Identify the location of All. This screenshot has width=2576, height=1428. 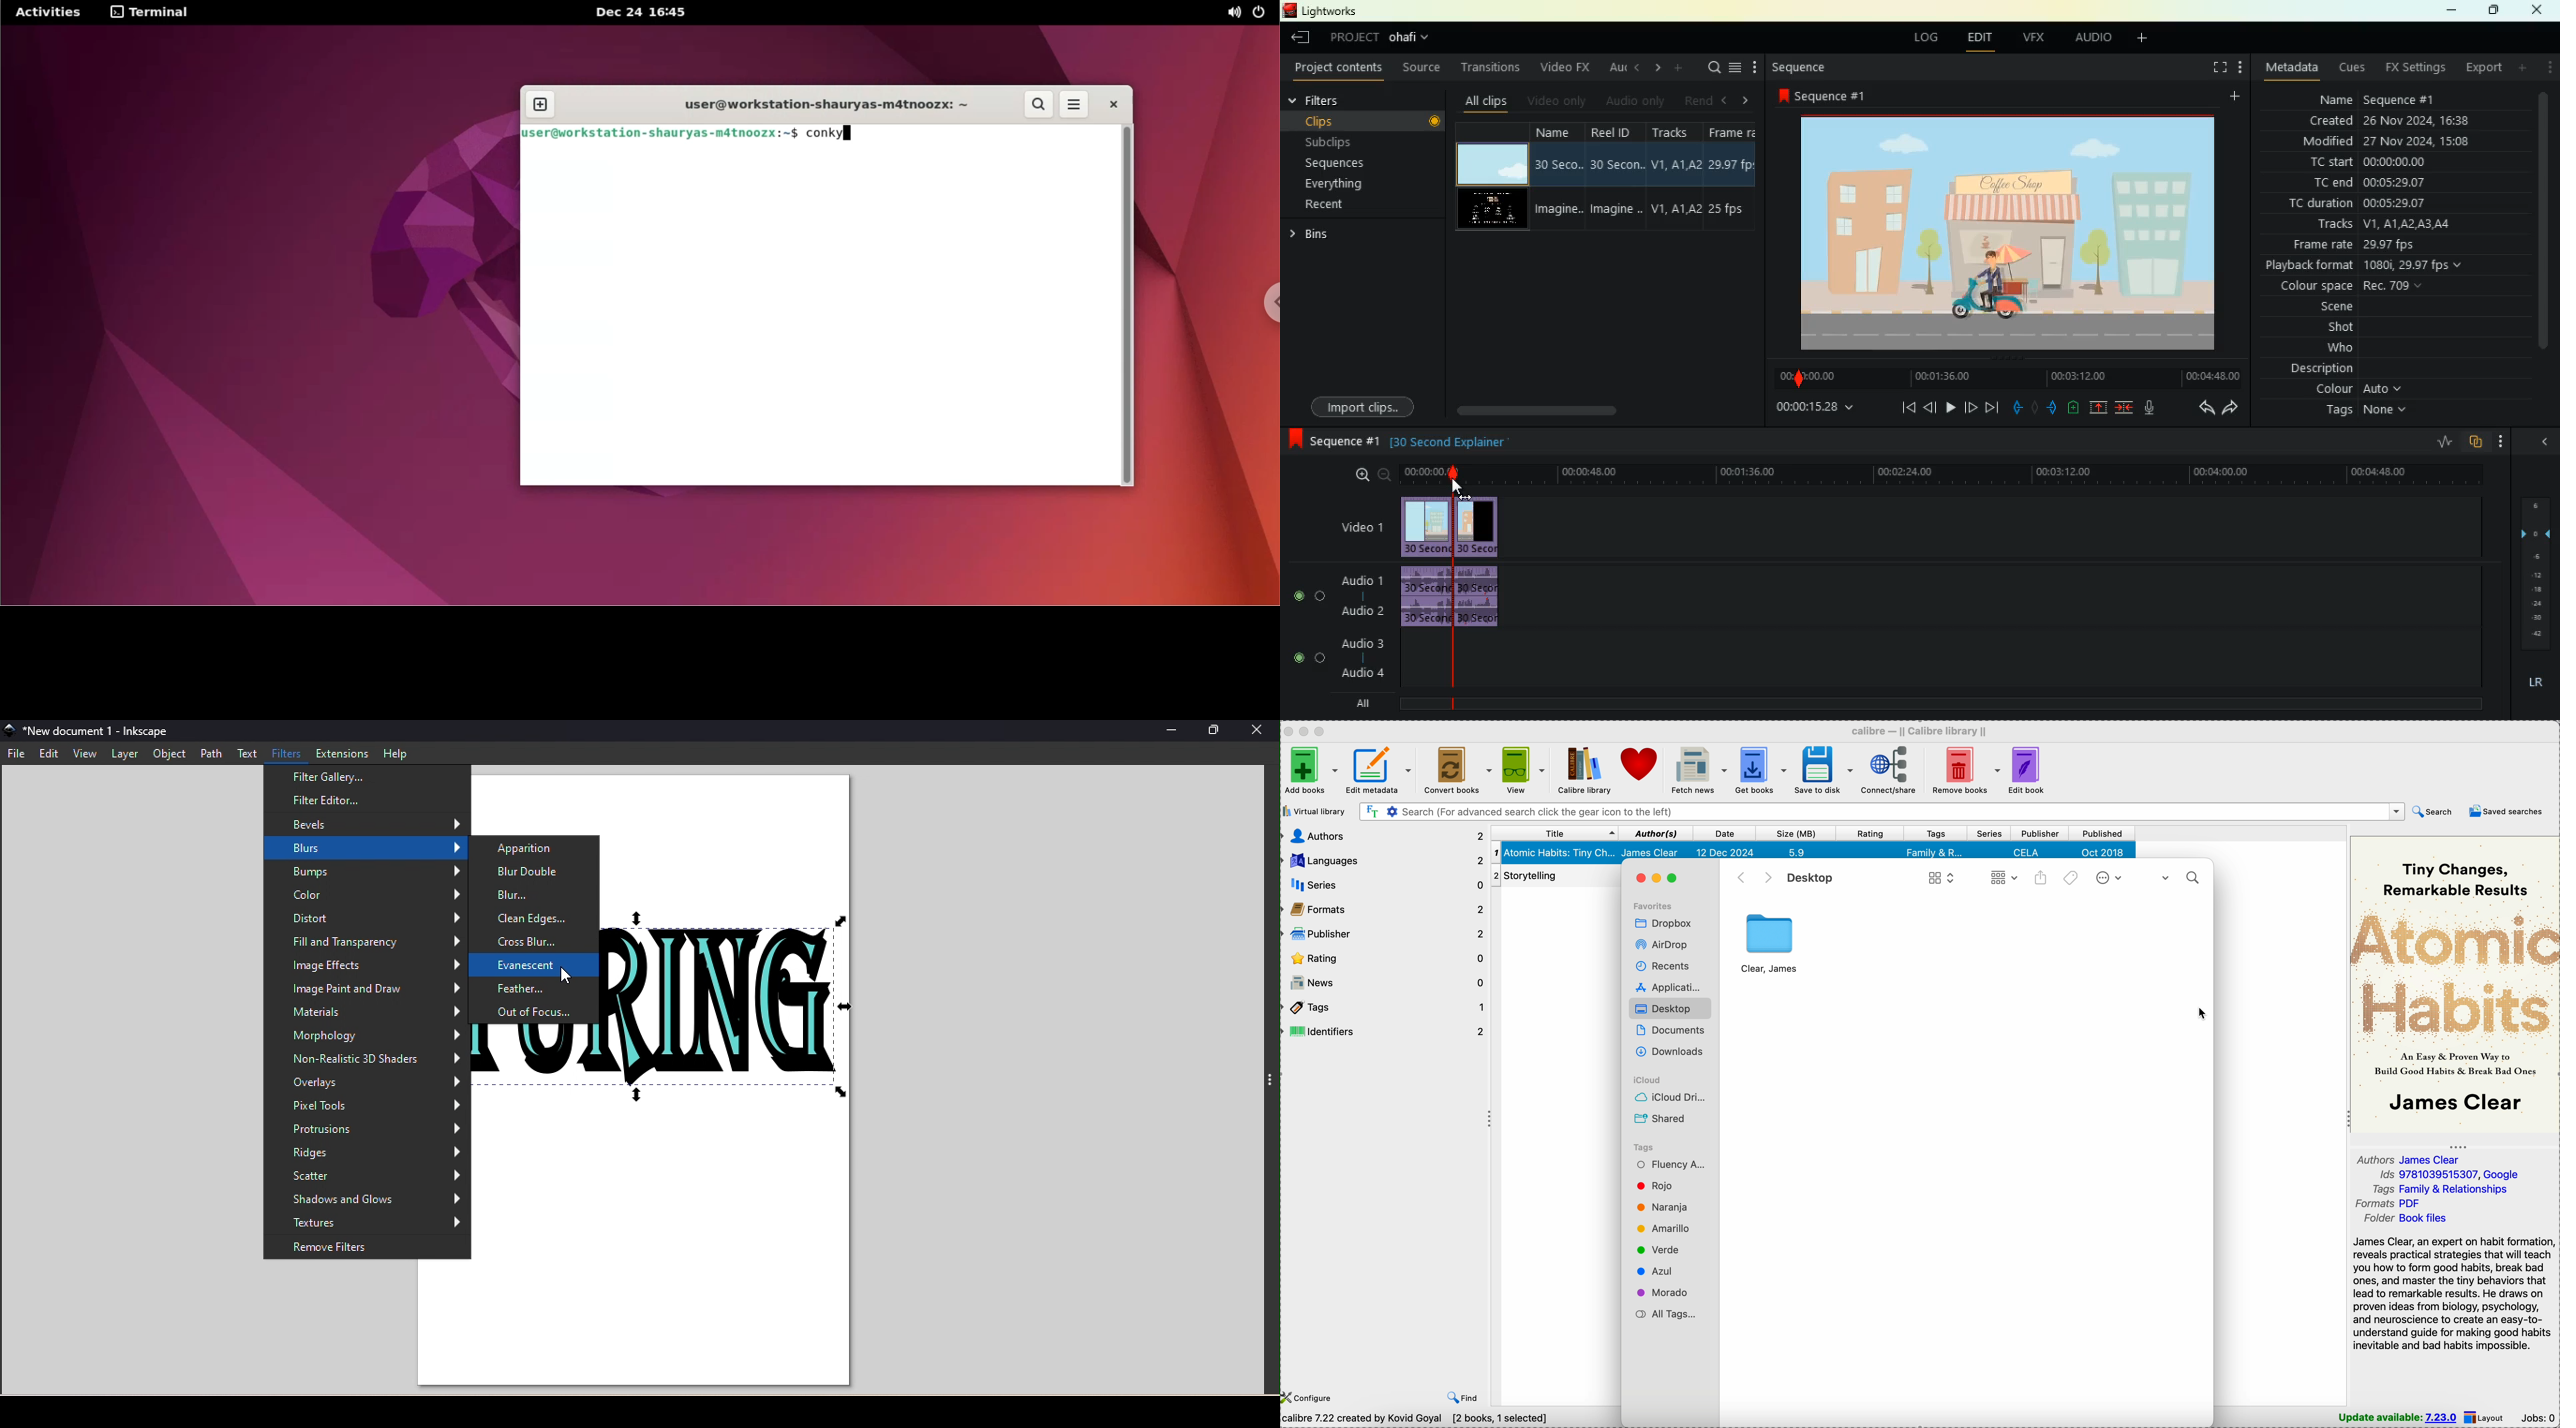
(1363, 705).